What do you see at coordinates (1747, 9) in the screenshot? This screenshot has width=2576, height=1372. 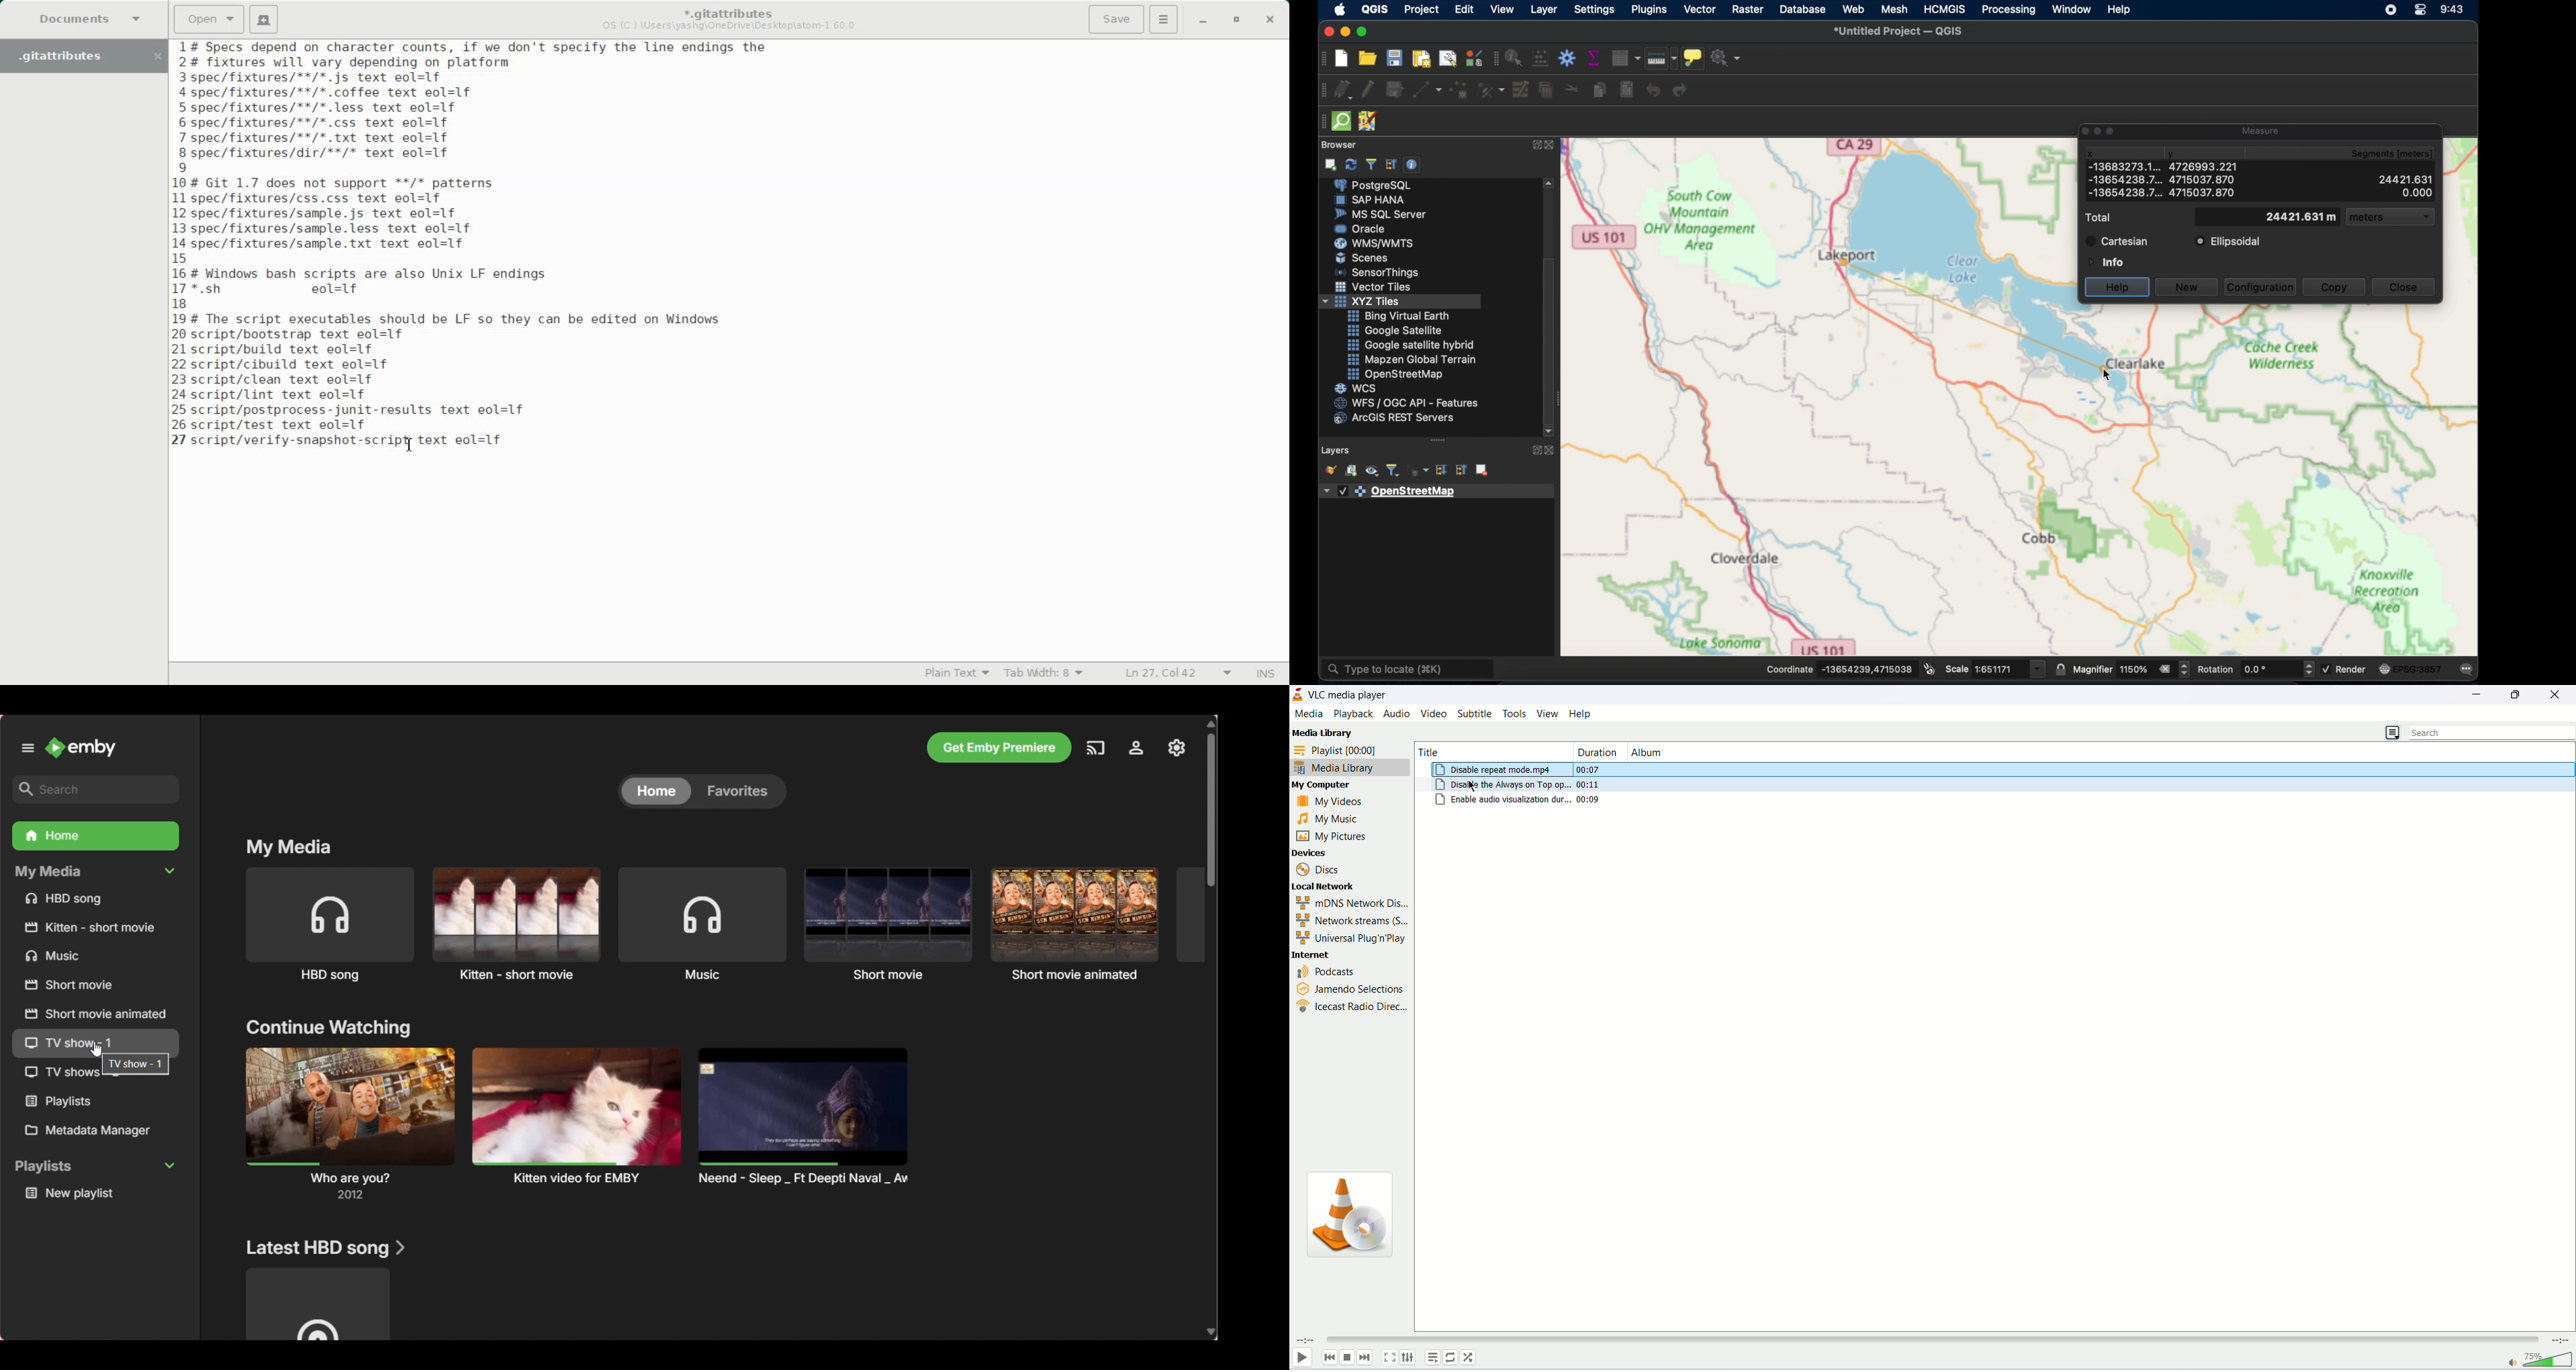 I see `raster` at bounding box center [1747, 9].